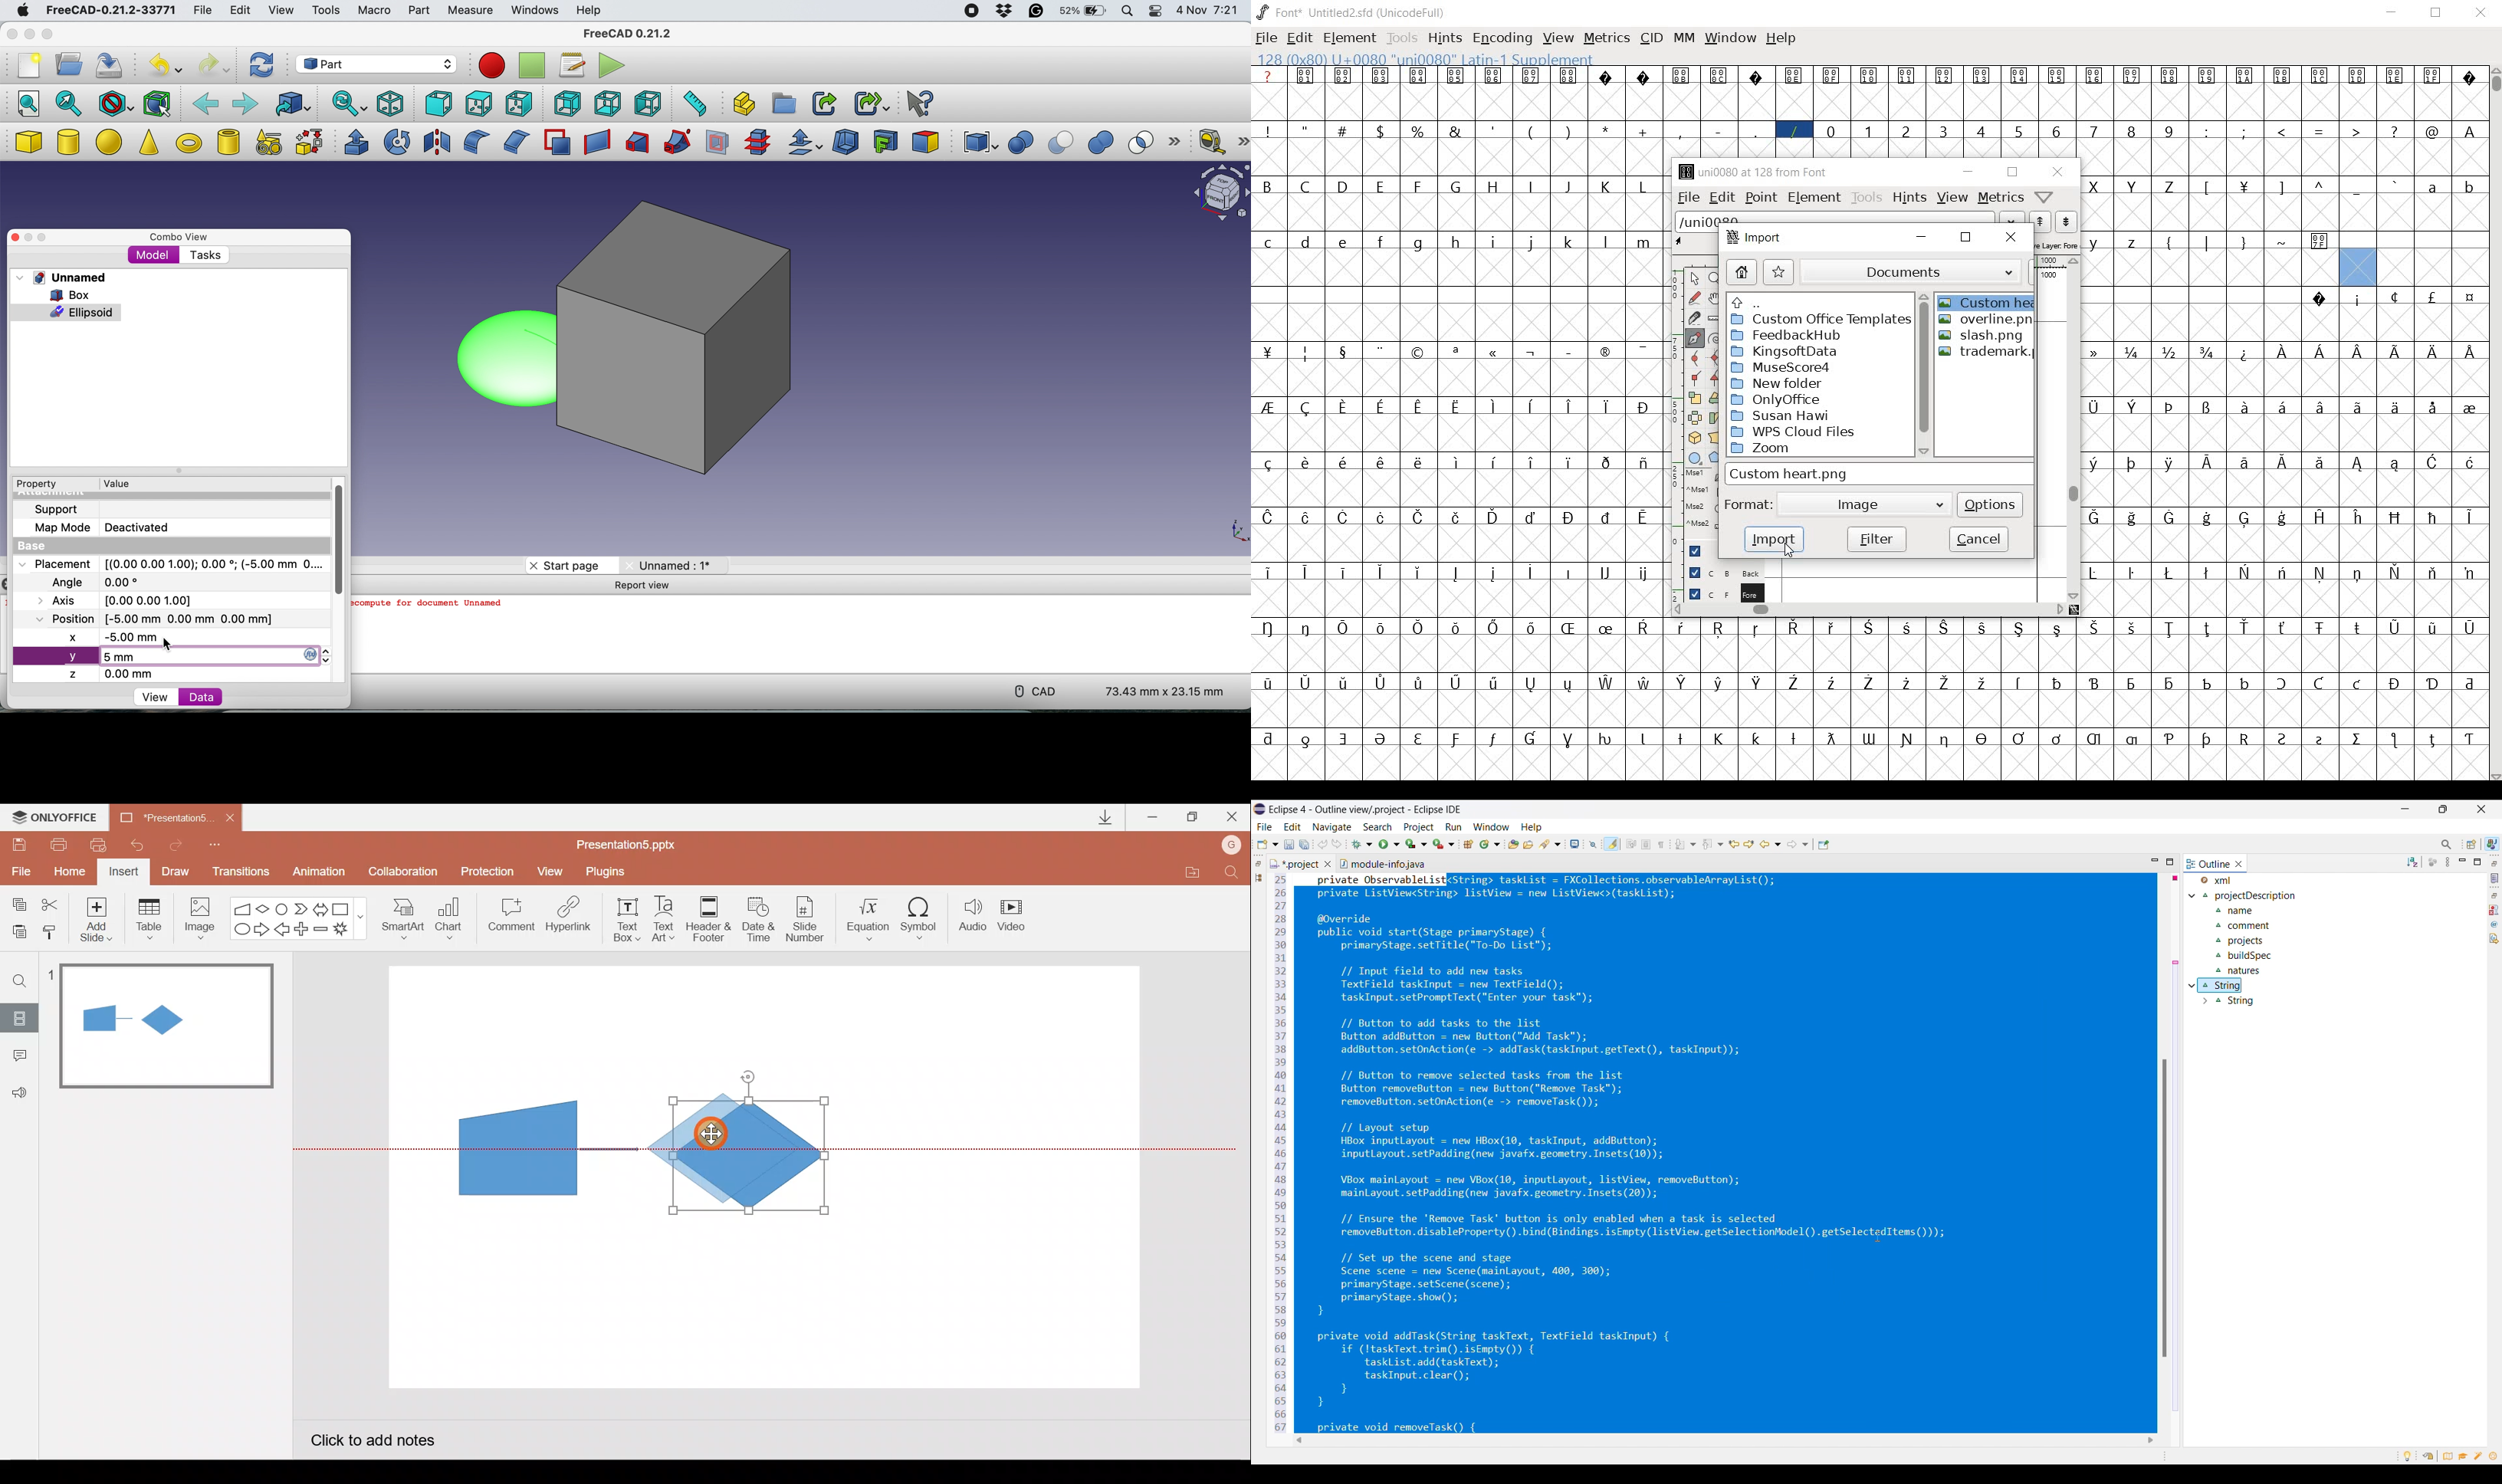  What do you see at coordinates (2169, 76) in the screenshot?
I see `glyph` at bounding box center [2169, 76].